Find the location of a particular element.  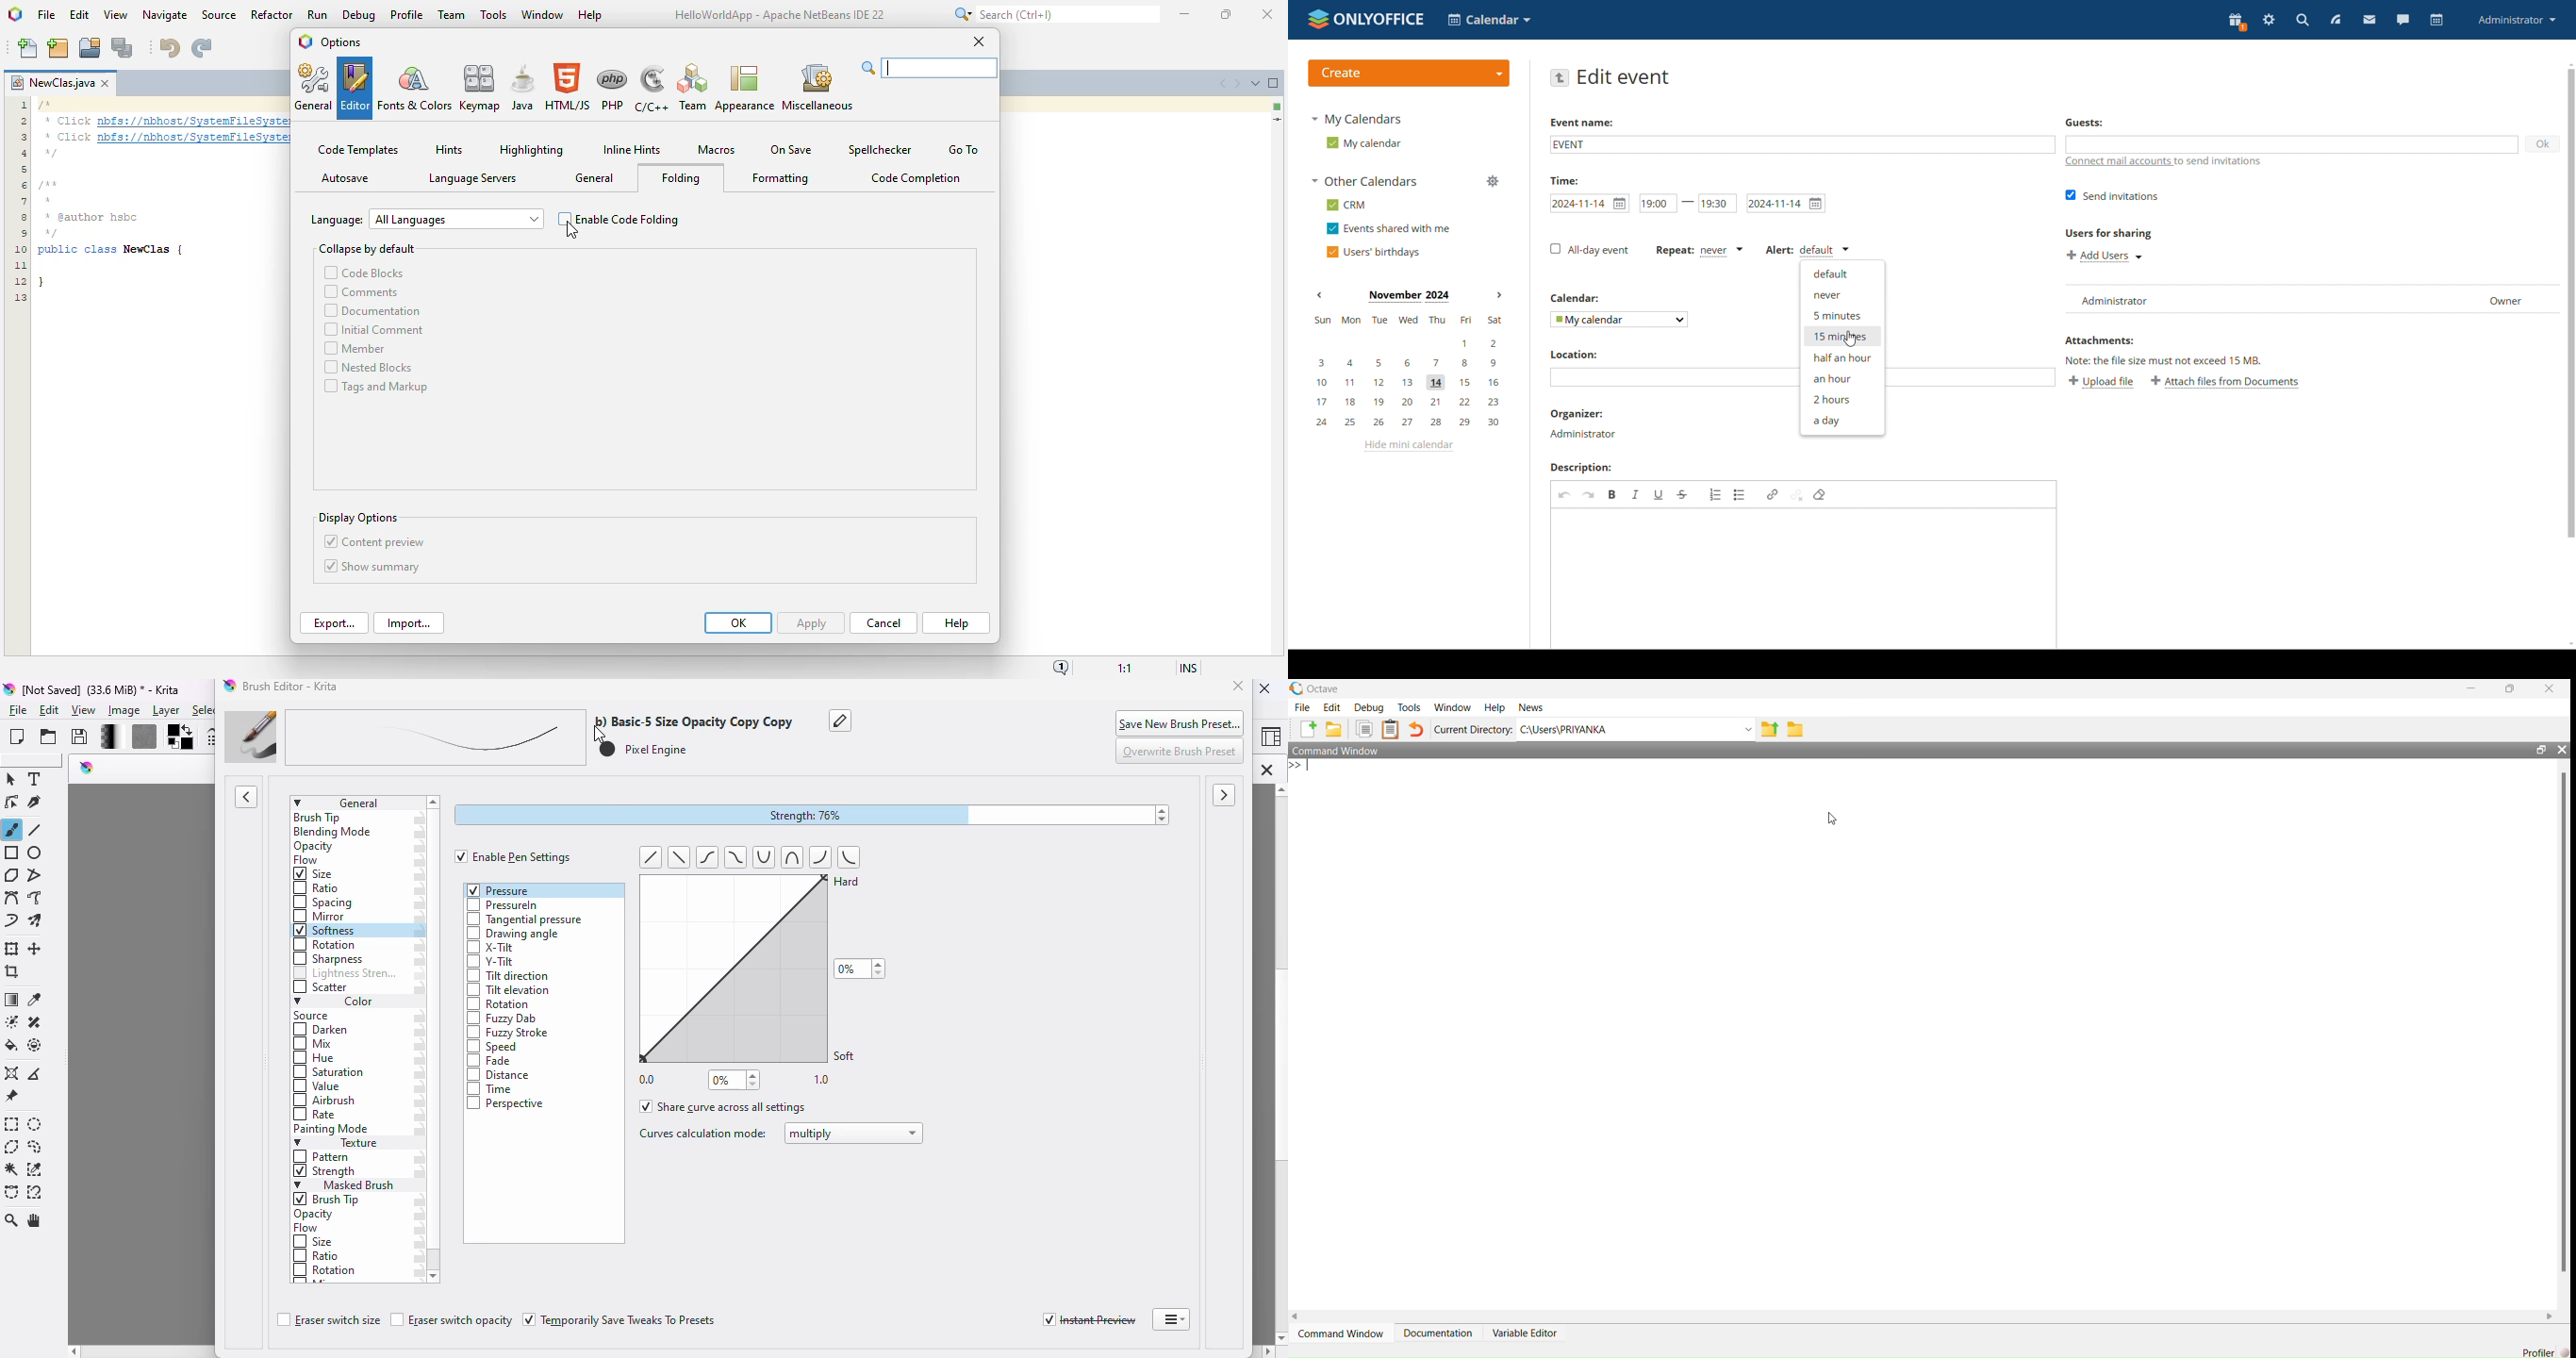

redo is located at coordinates (1589, 494).